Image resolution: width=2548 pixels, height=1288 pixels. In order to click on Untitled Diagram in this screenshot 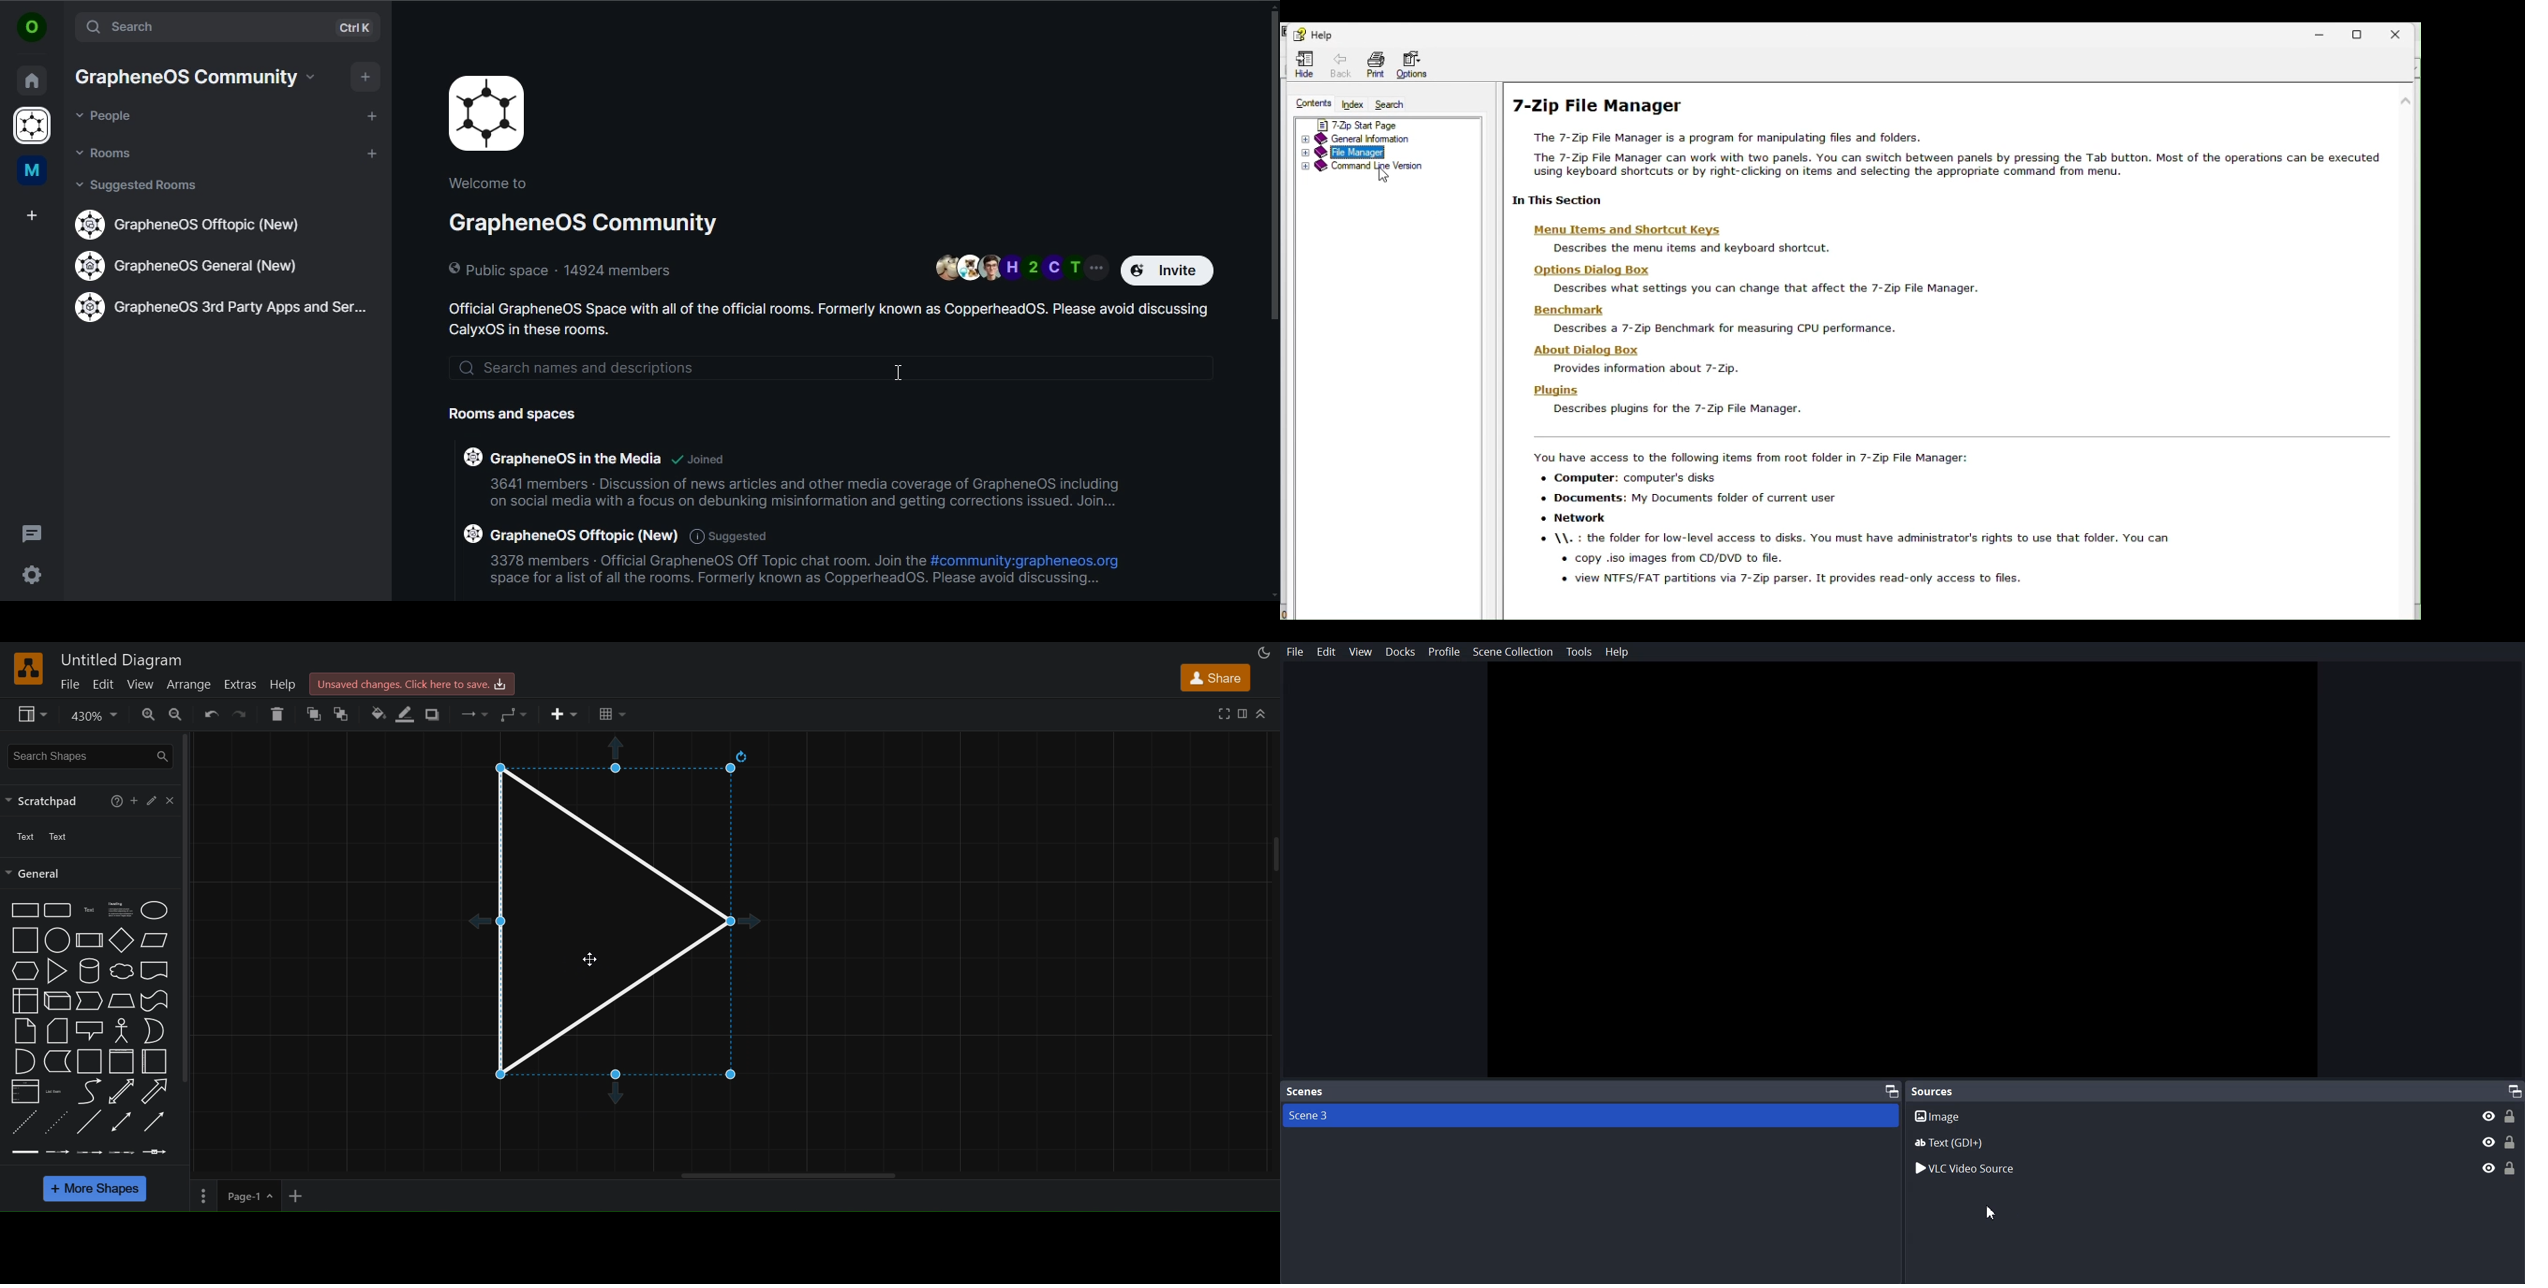, I will do `click(121, 659)`.